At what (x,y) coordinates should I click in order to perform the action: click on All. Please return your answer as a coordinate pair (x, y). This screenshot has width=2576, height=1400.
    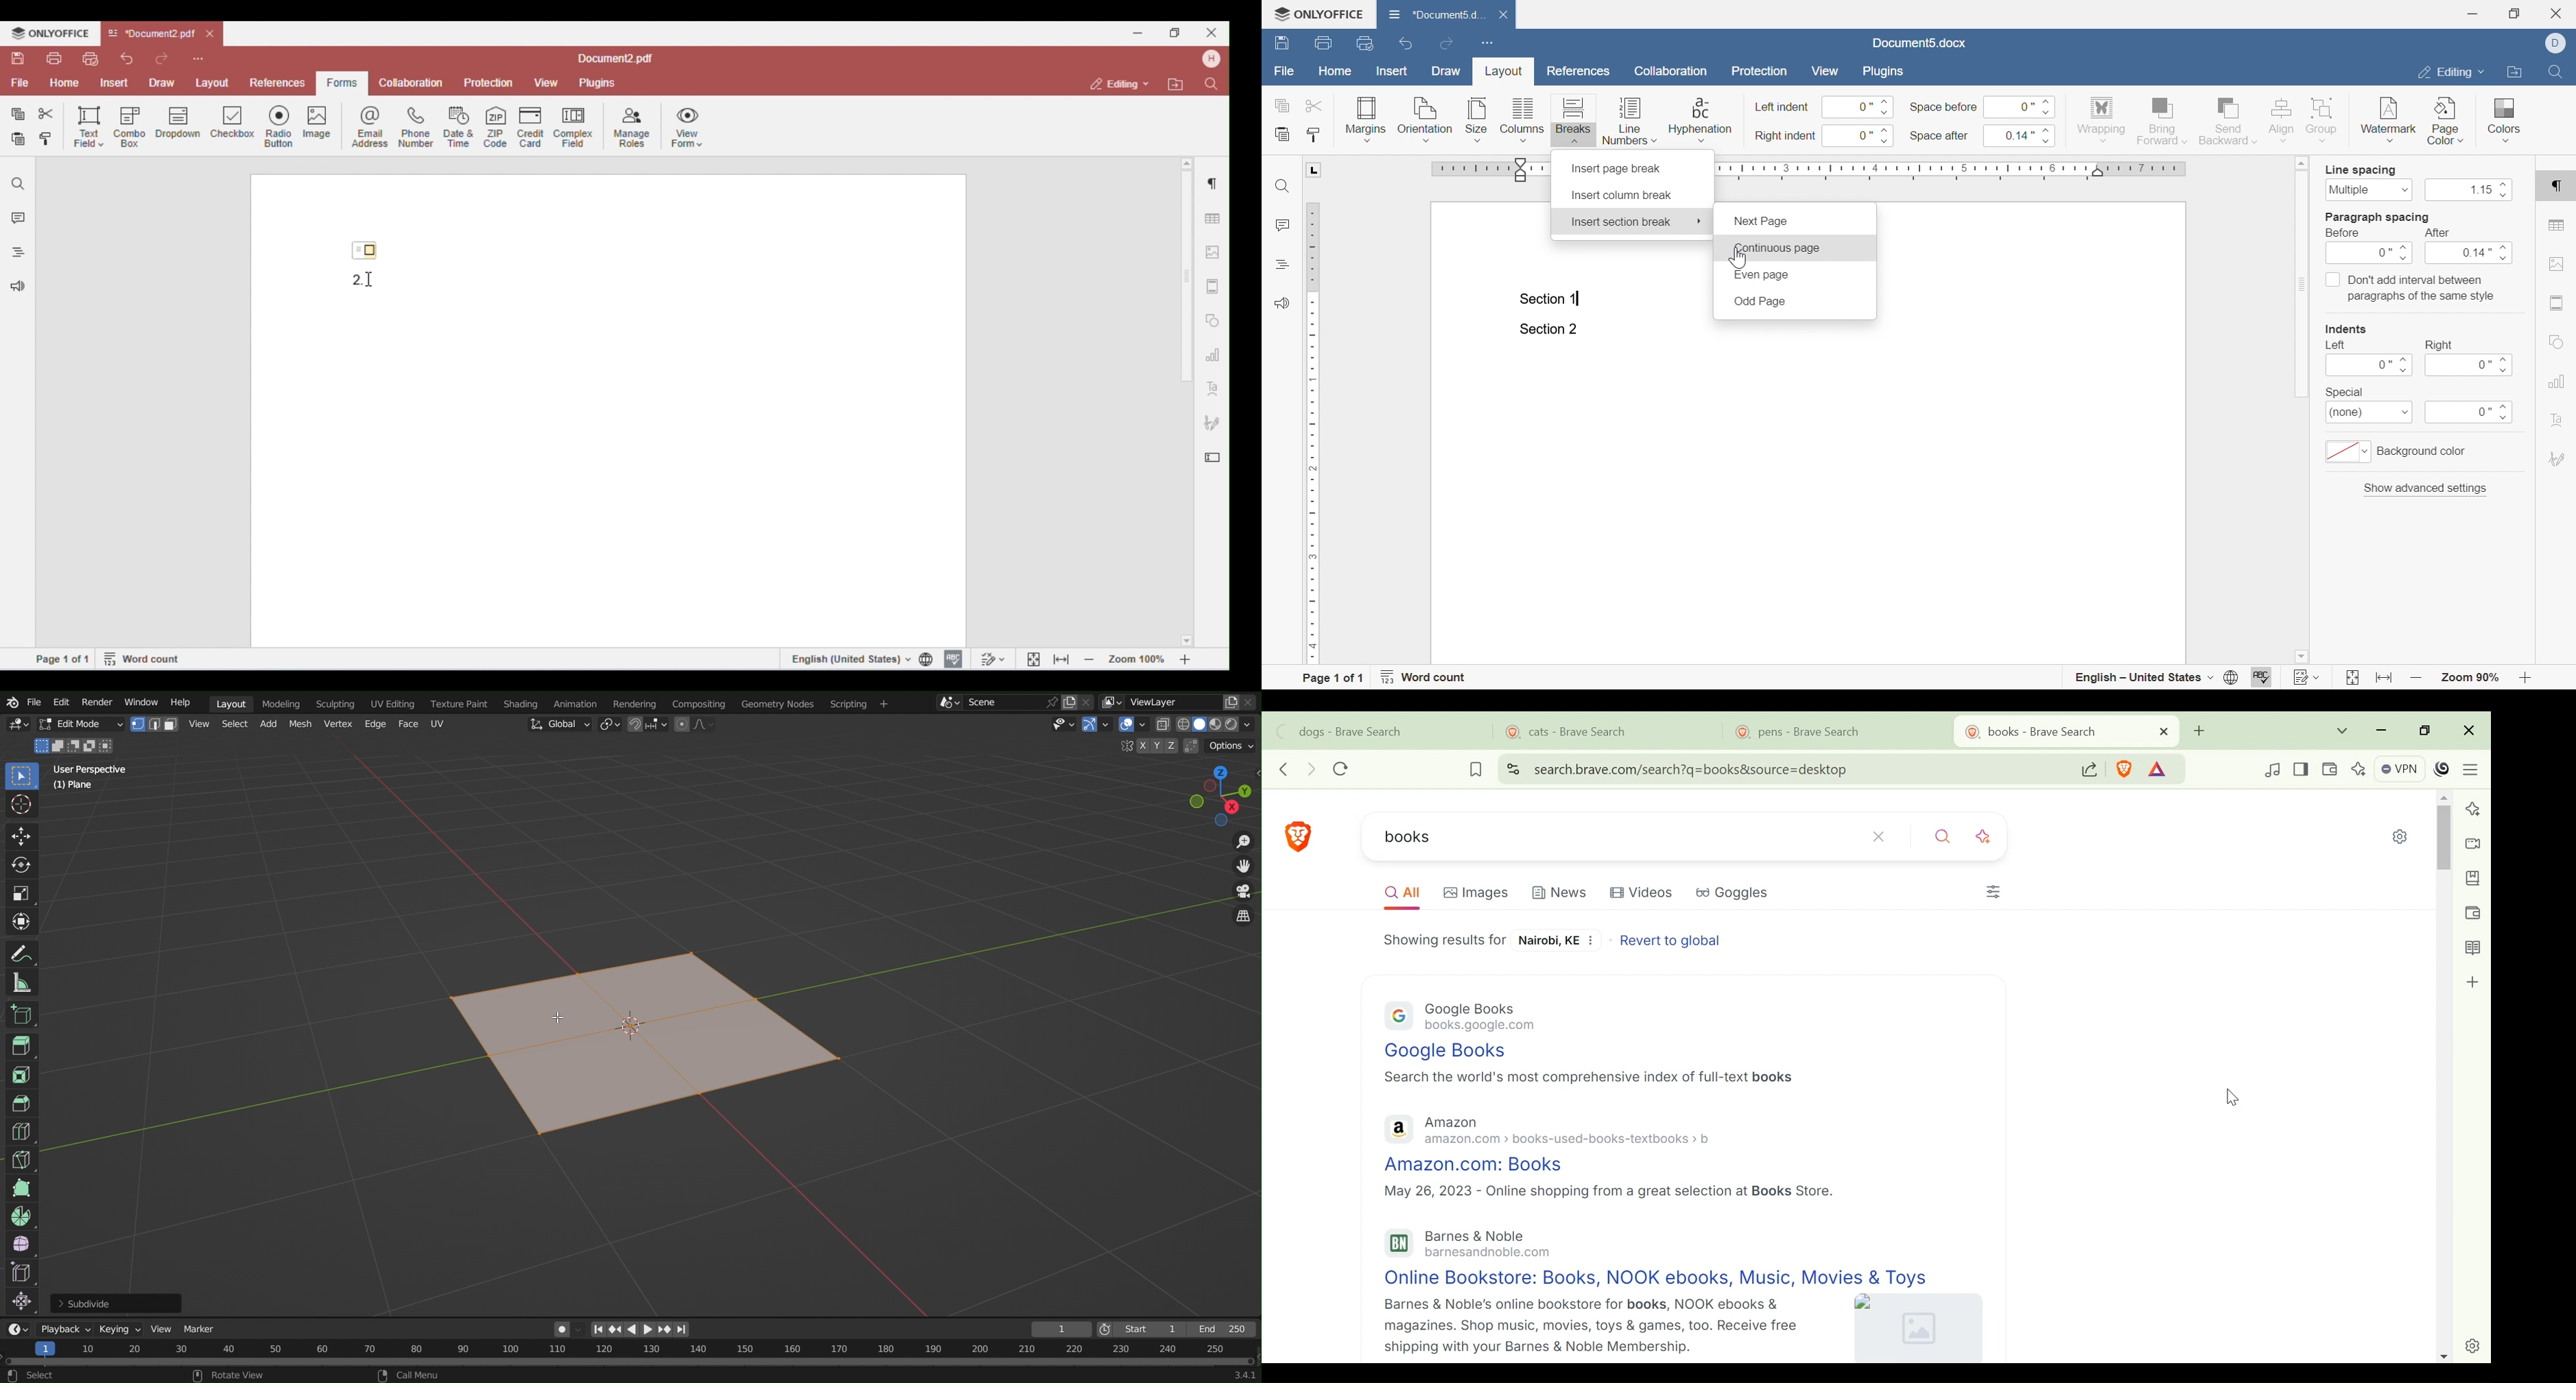
    Looking at the image, I should click on (1399, 890).